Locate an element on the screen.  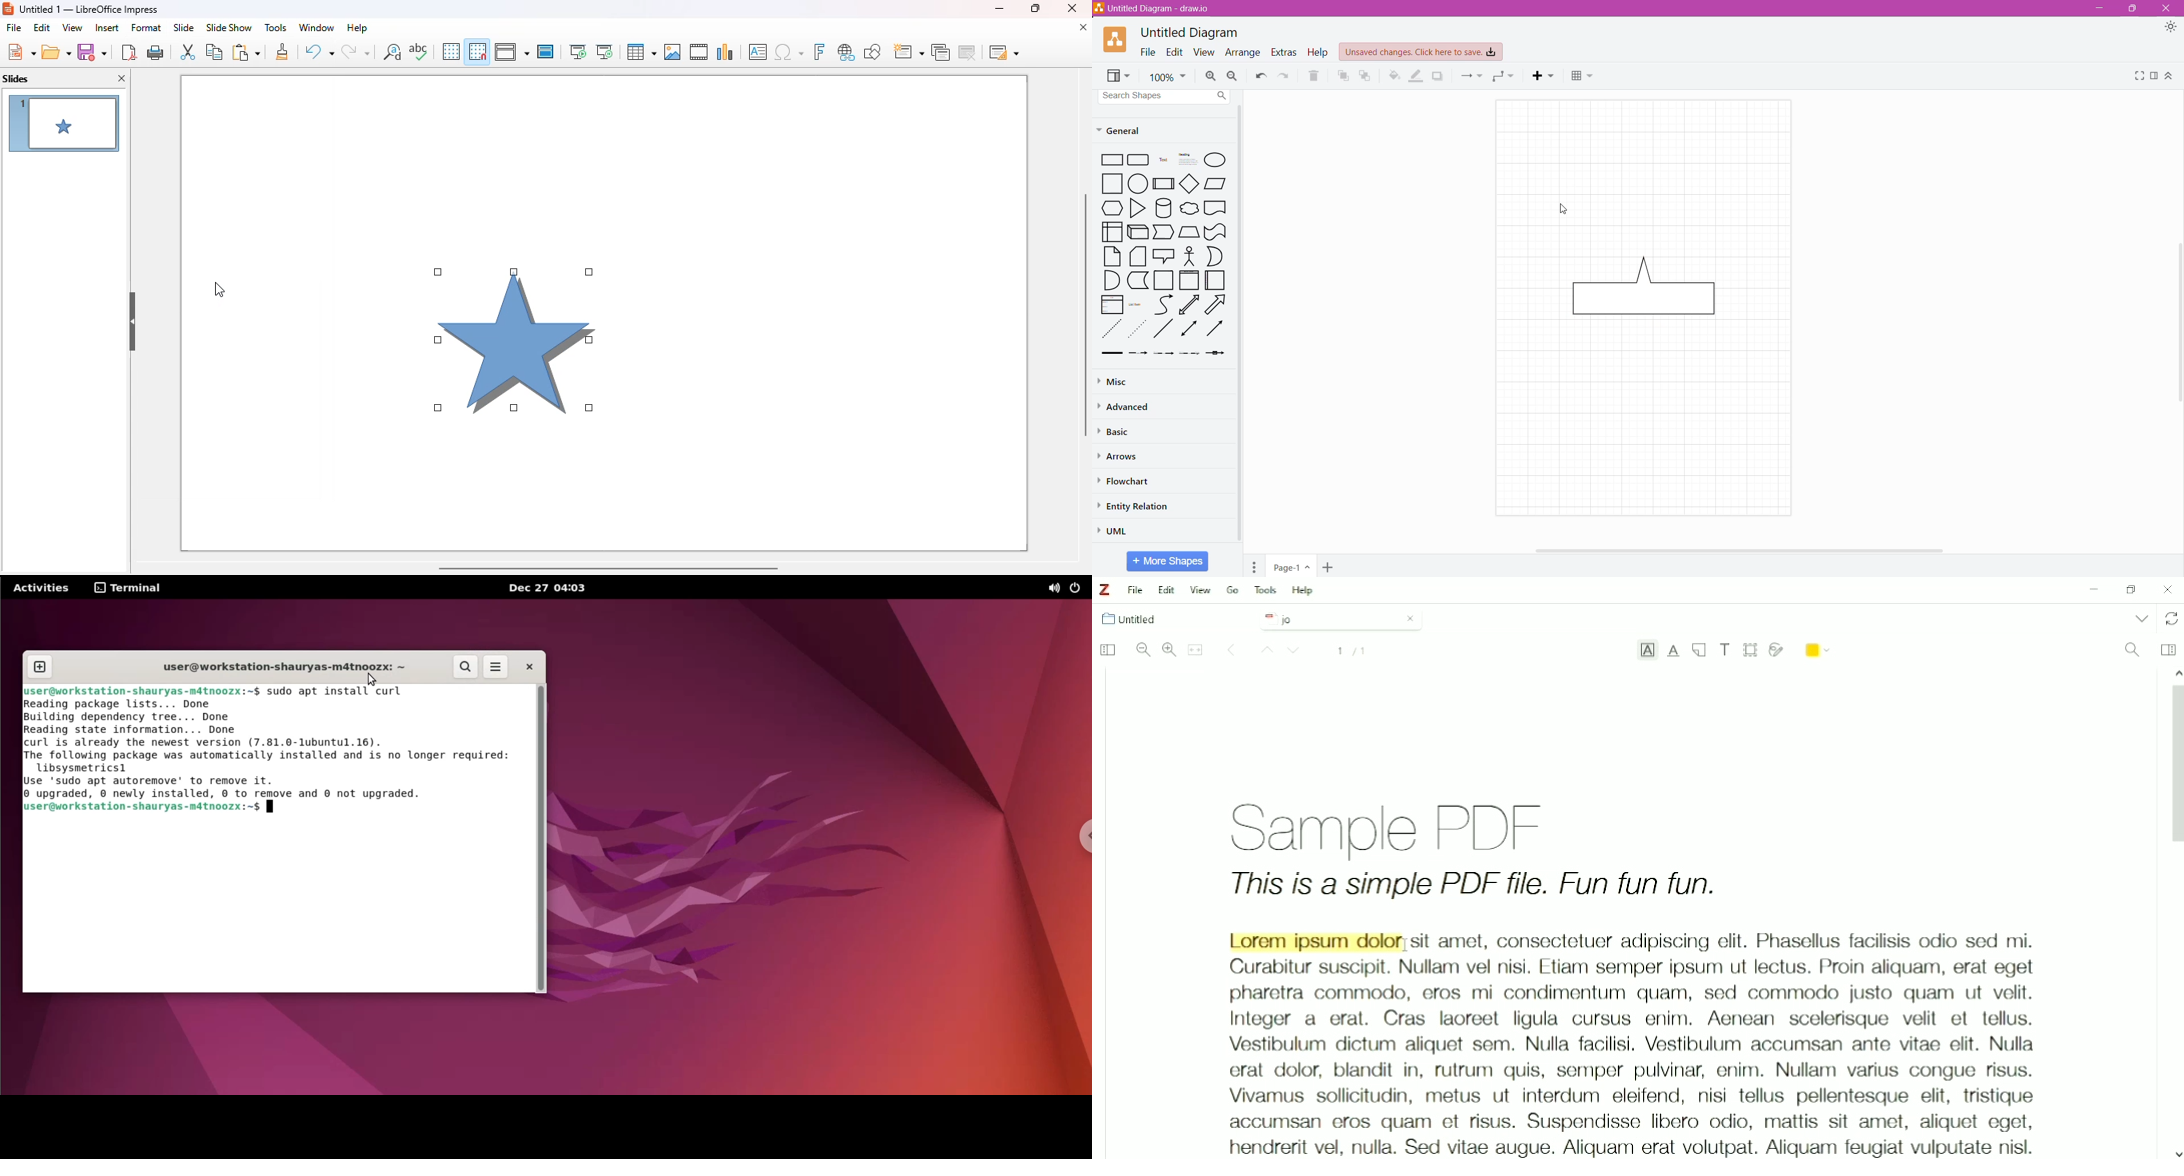
delete slide is located at coordinates (970, 52).